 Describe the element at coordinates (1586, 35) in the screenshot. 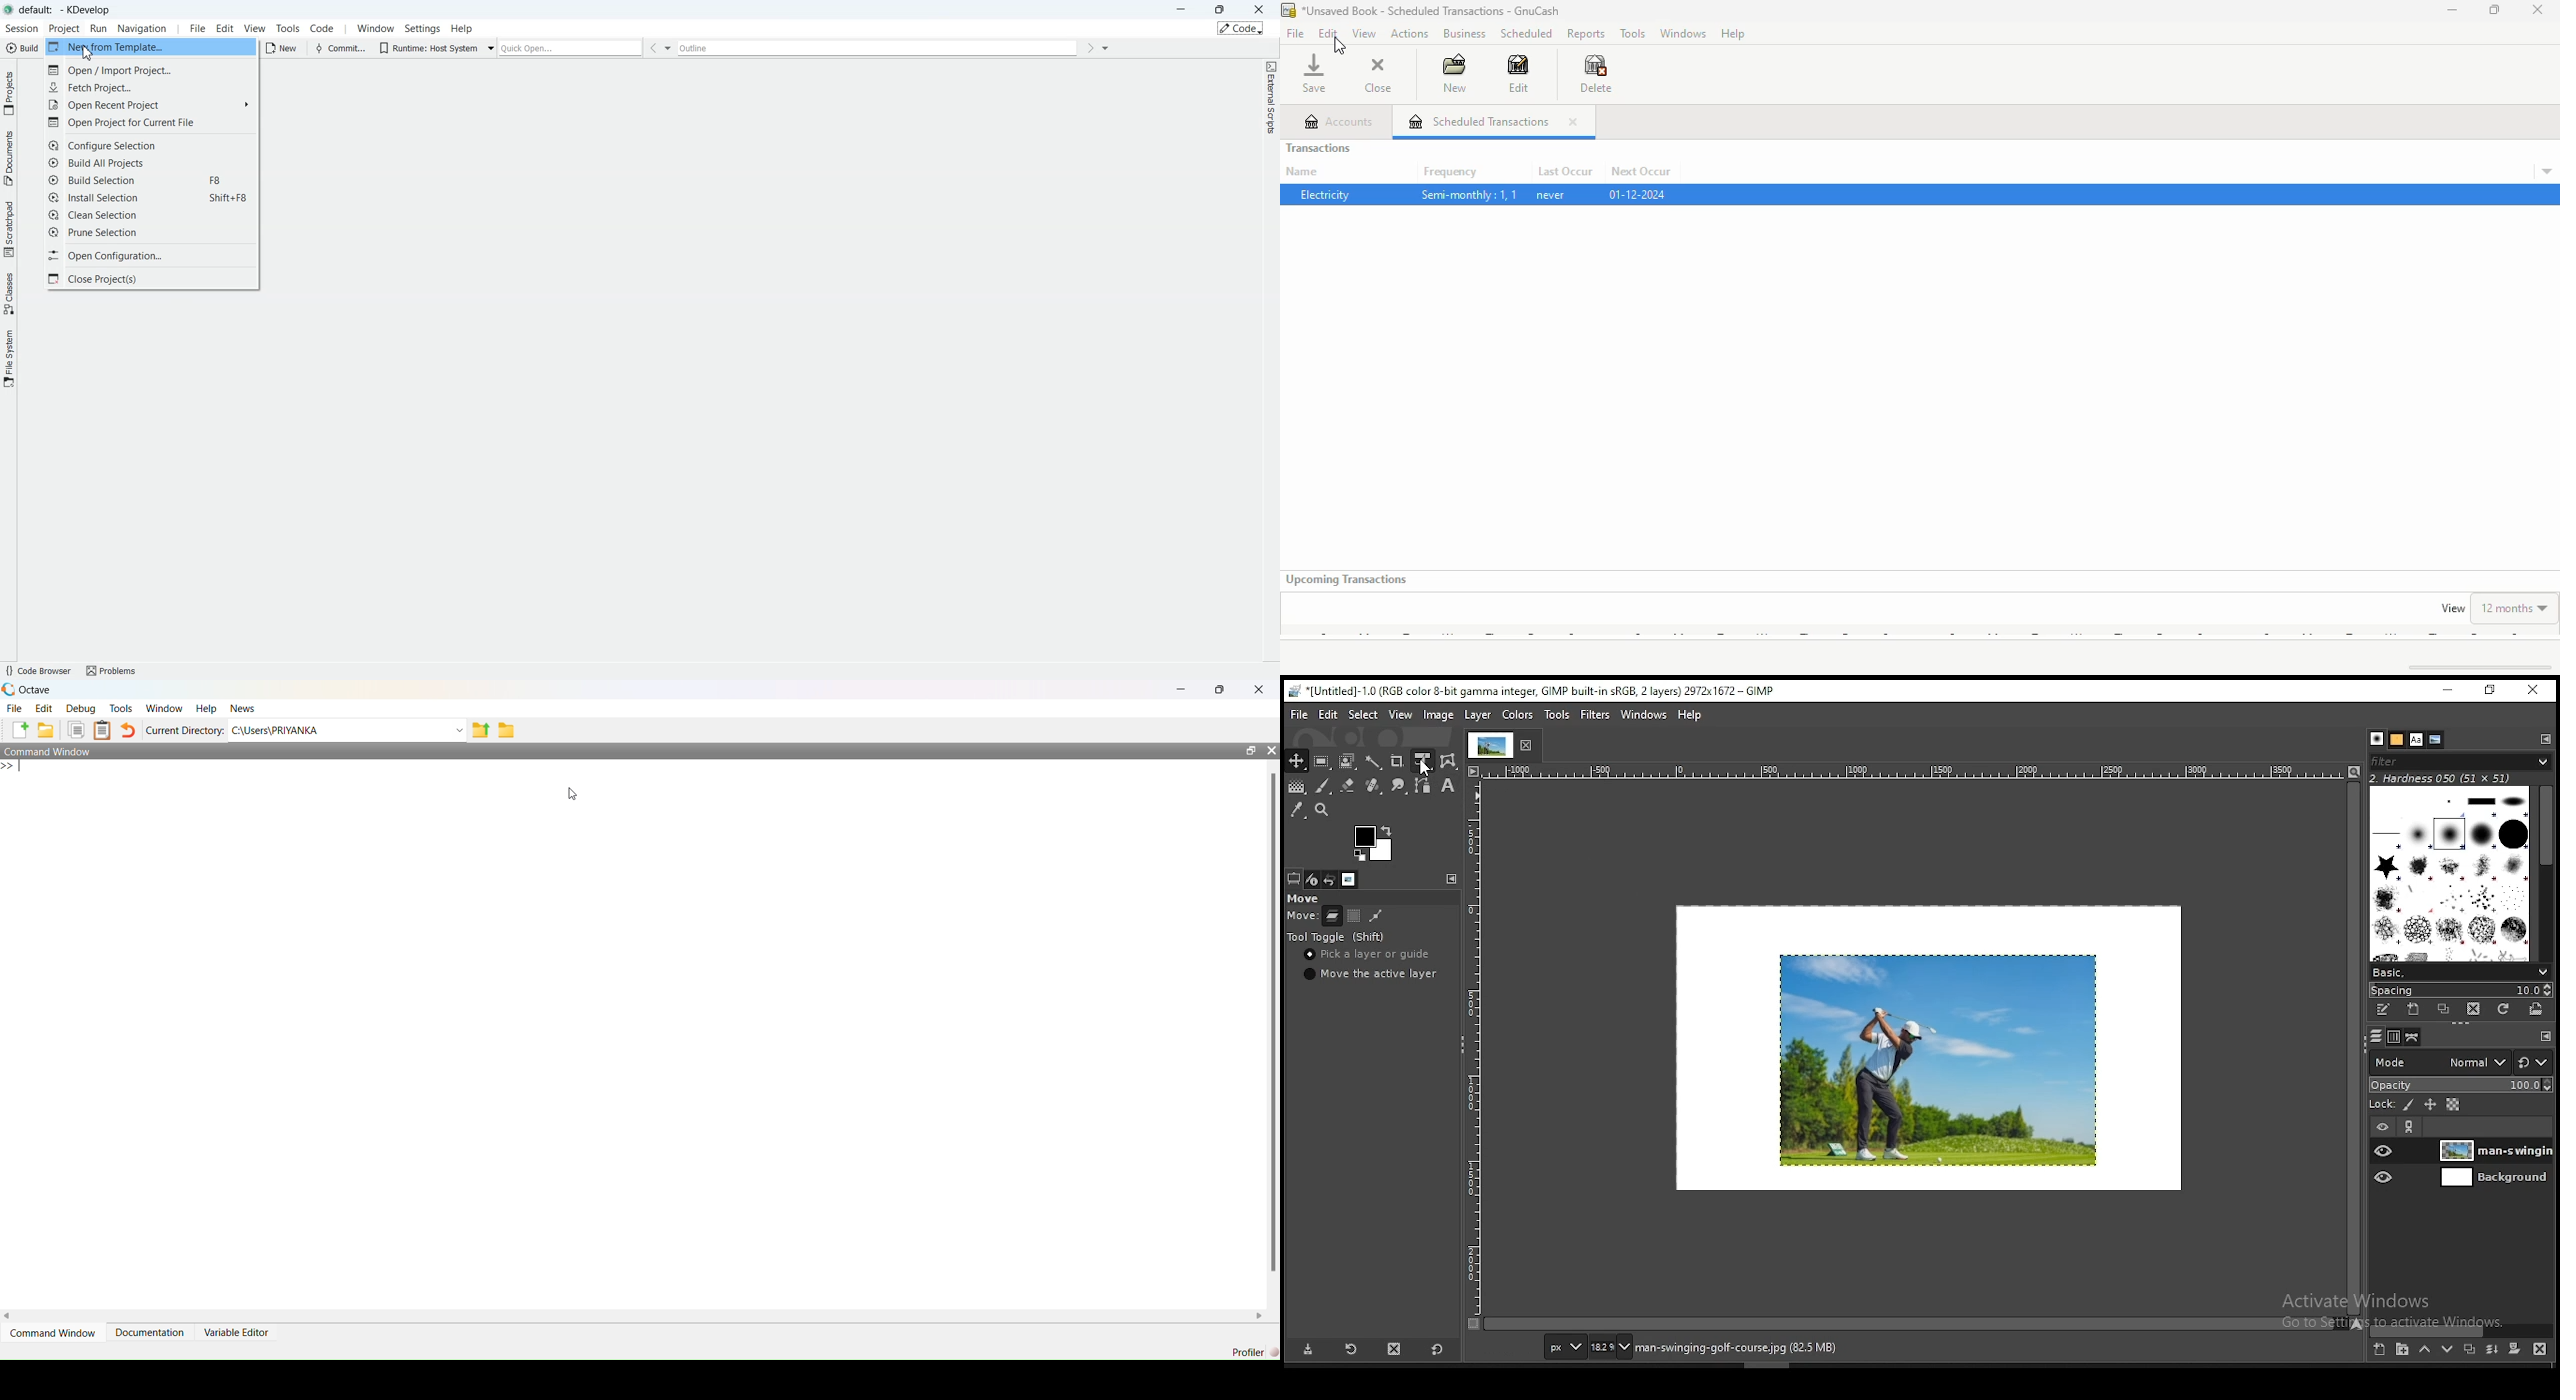

I see `reports` at that location.